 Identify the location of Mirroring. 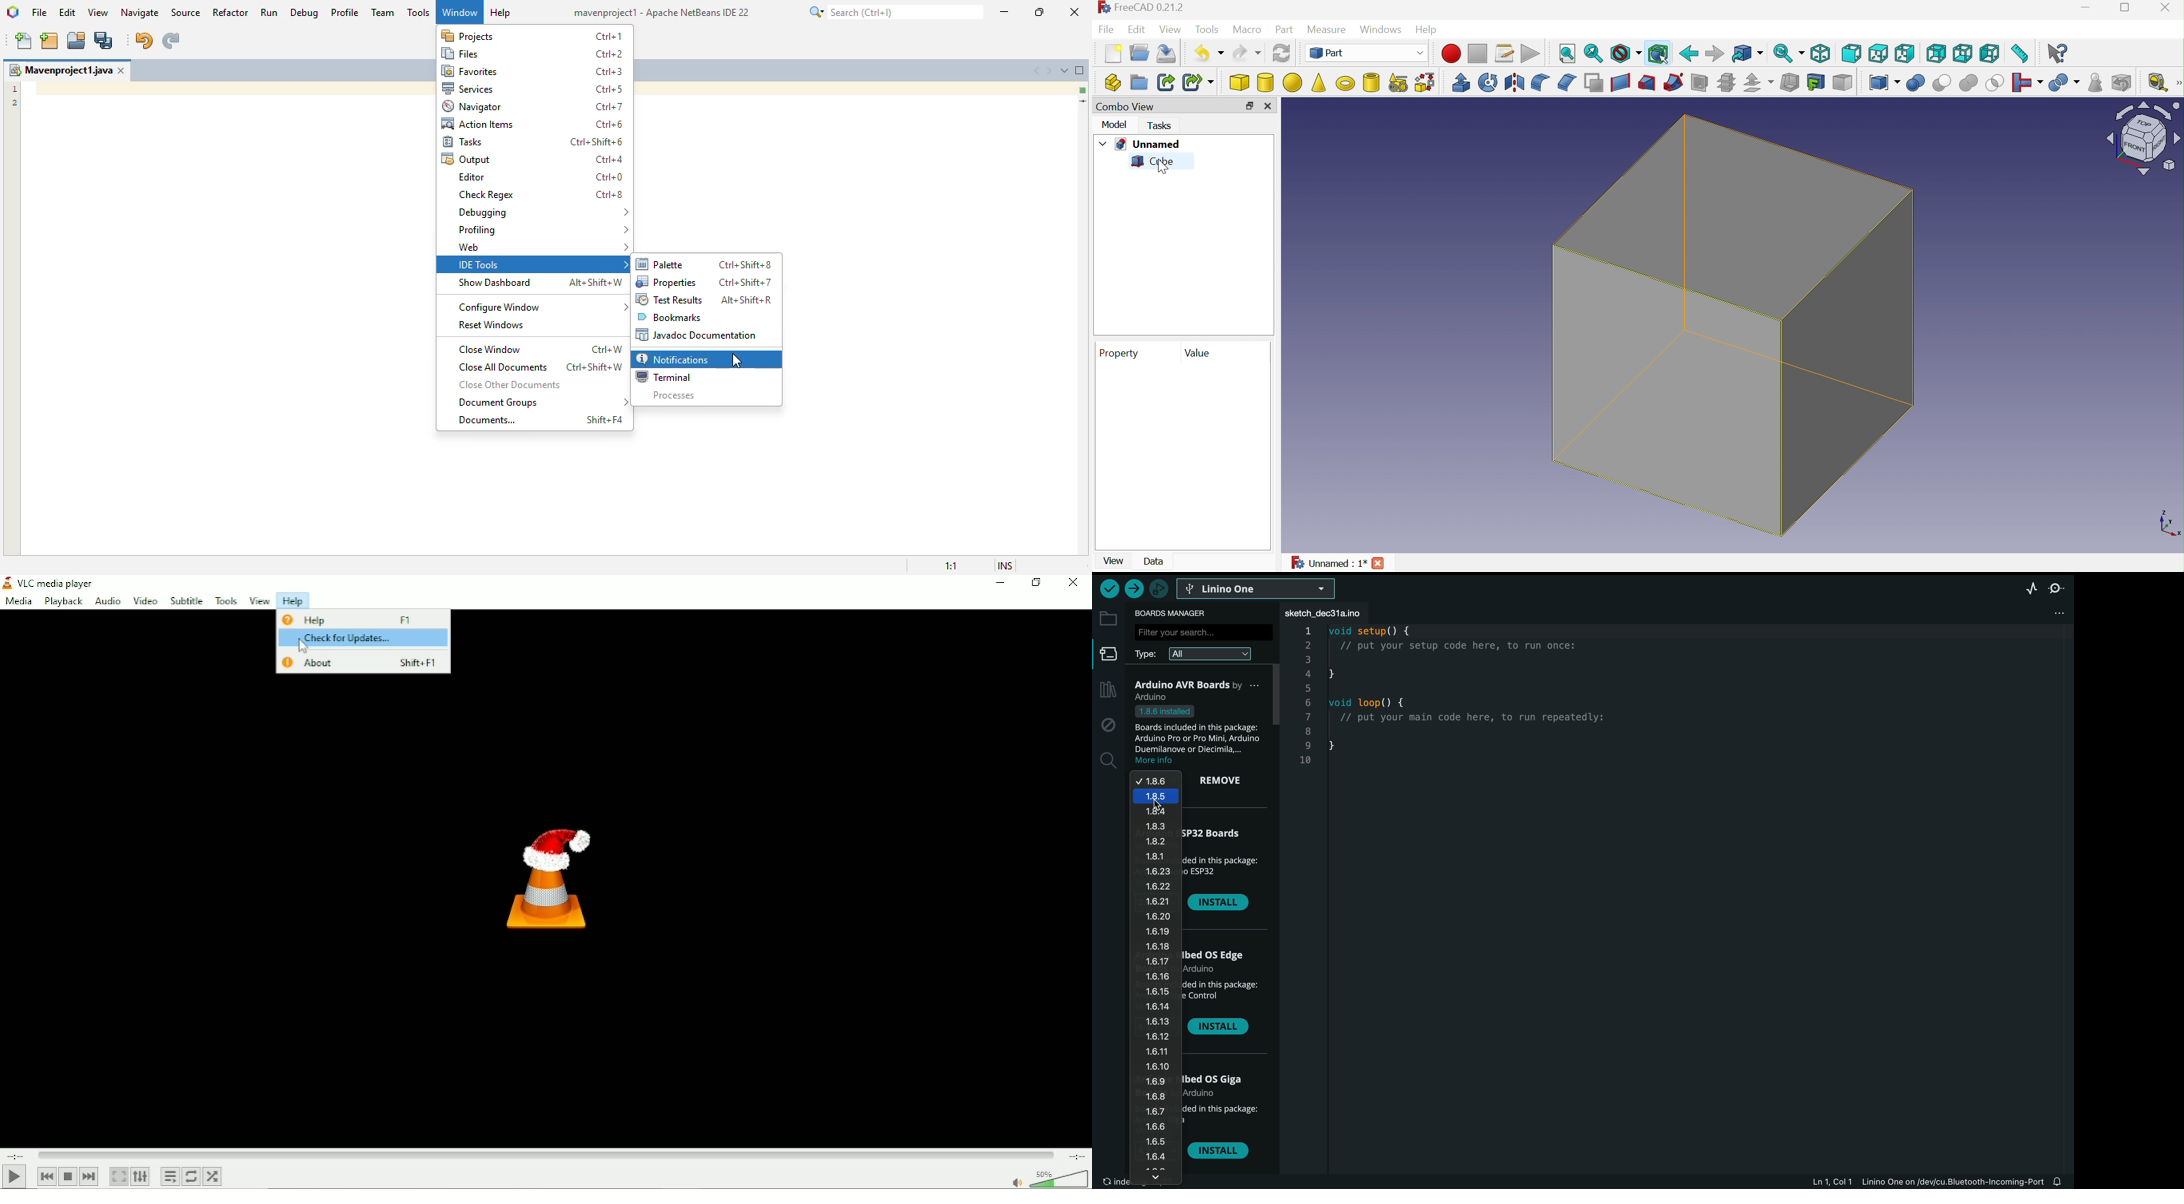
(1515, 84).